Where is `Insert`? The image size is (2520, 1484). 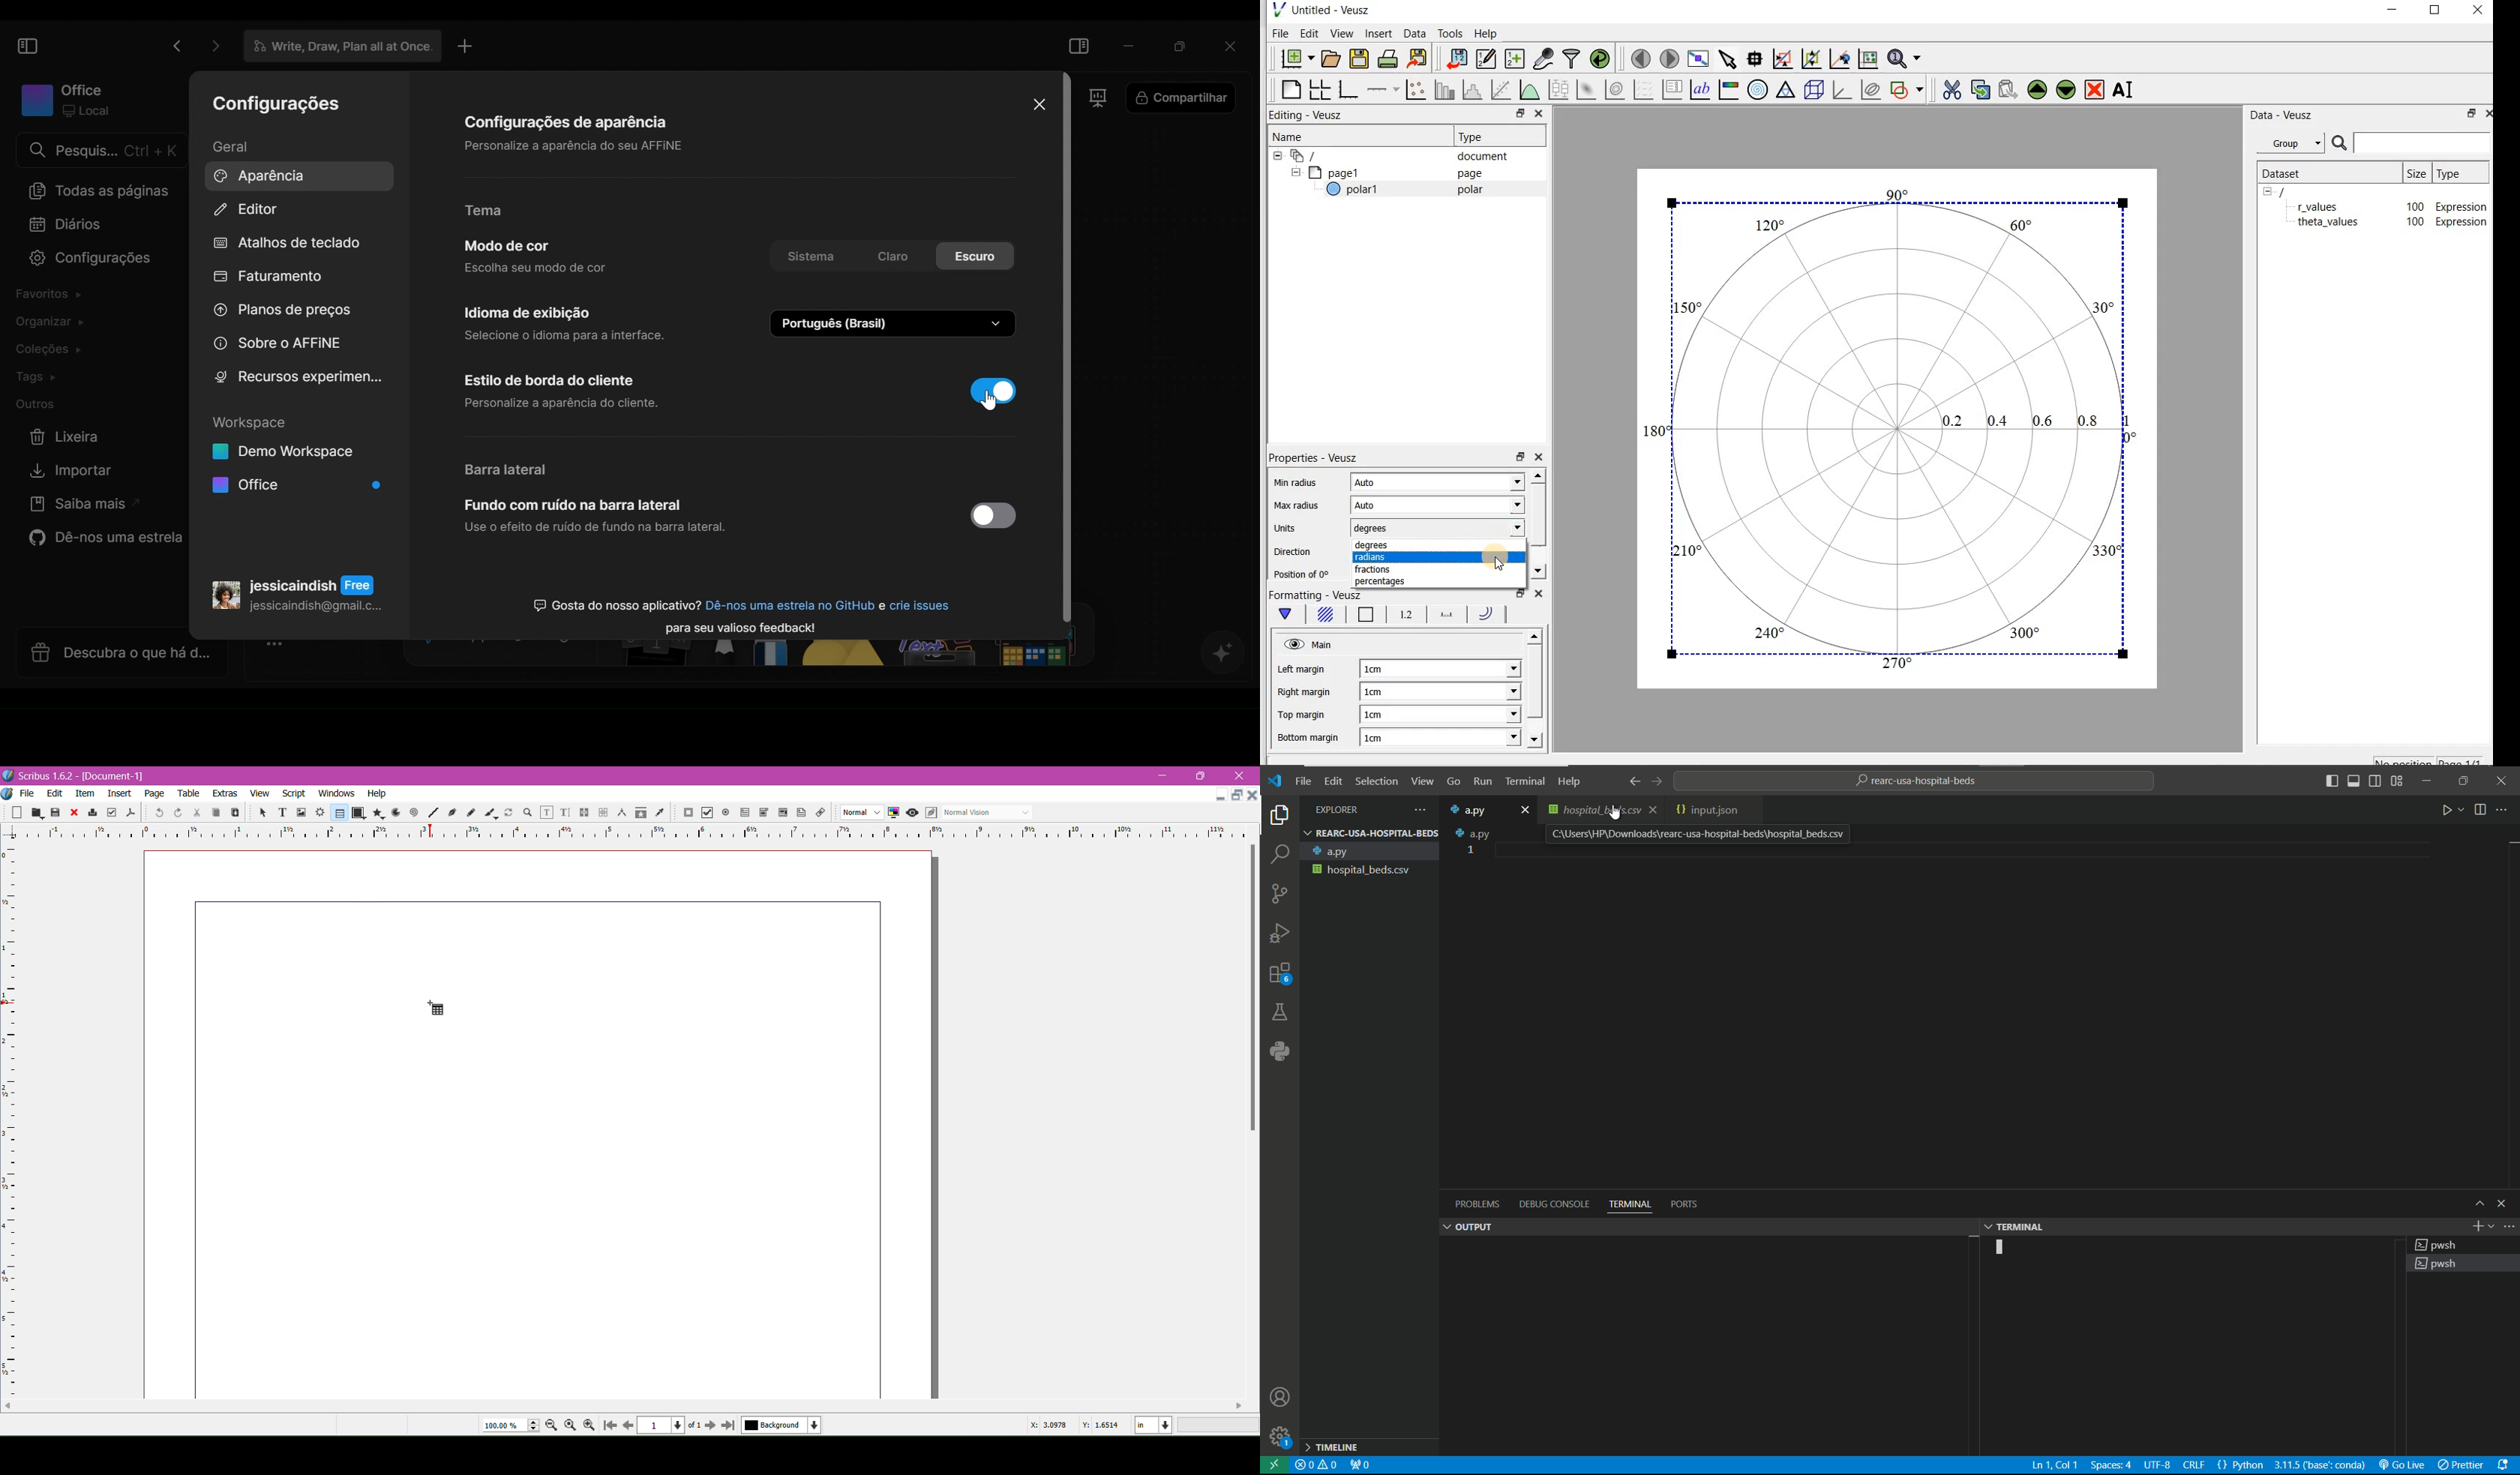
Insert is located at coordinates (119, 791).